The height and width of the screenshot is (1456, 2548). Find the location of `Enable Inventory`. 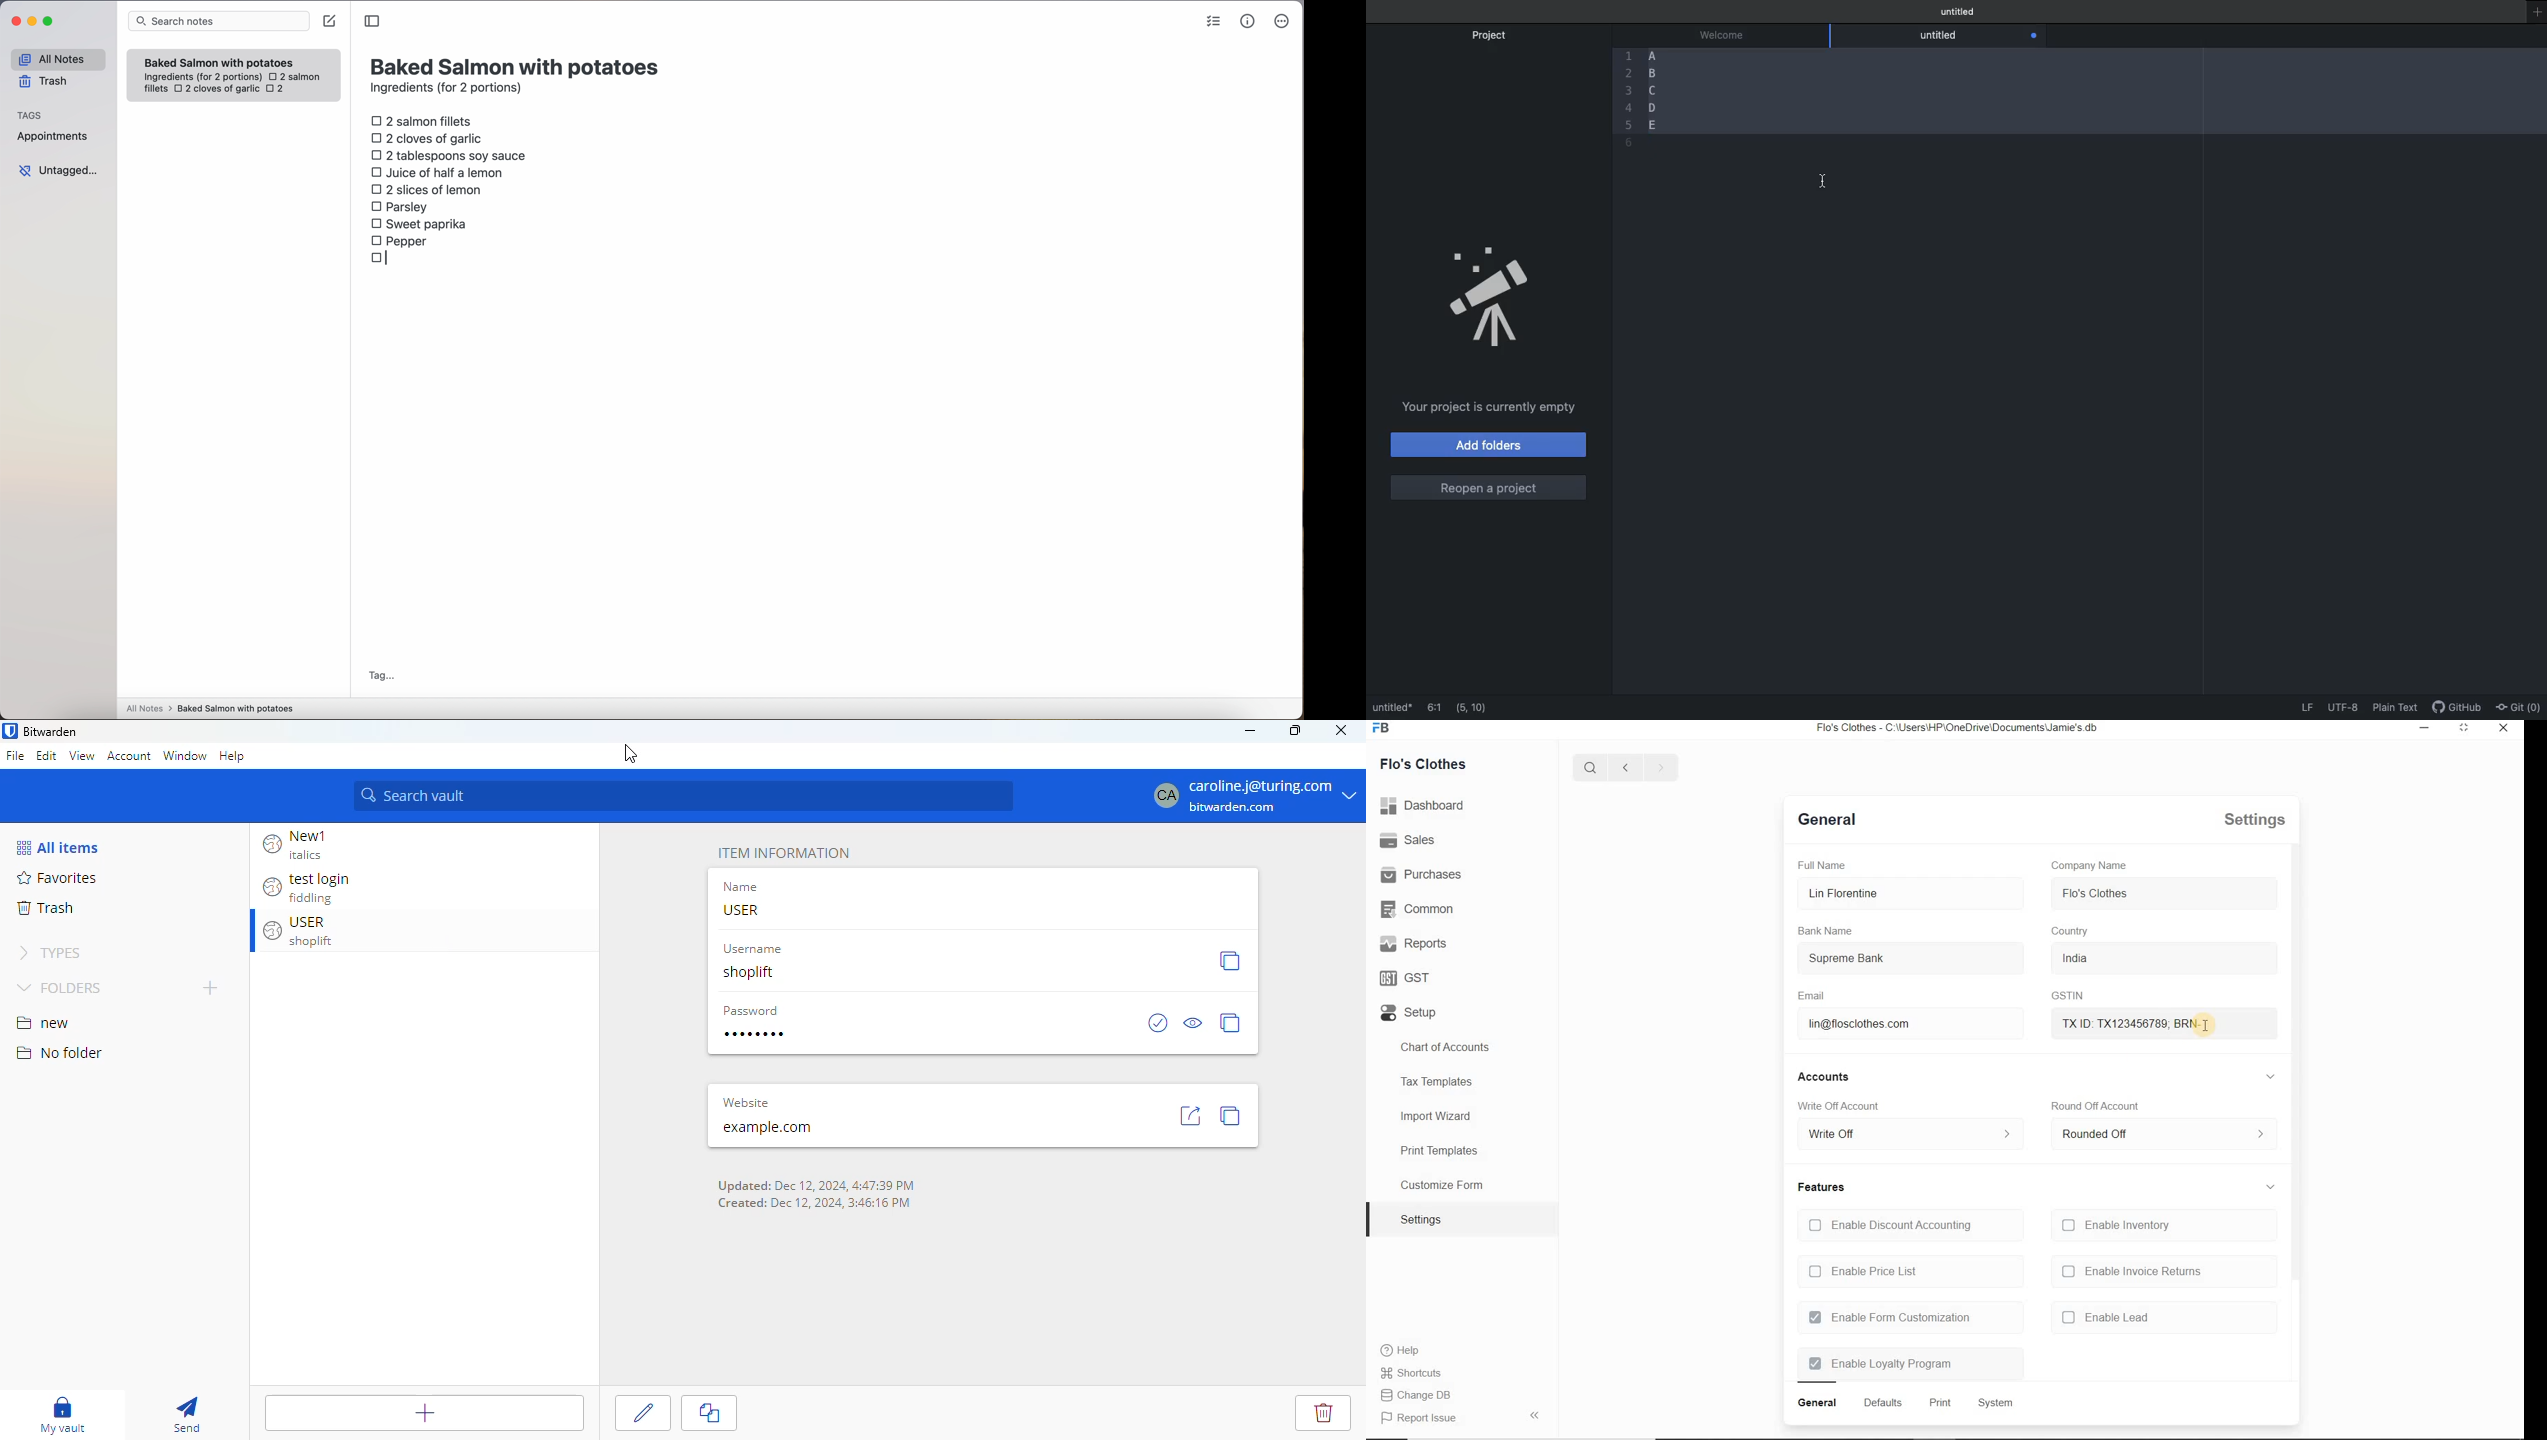

Enable Inventory is located at coordinates (2120, 1226).